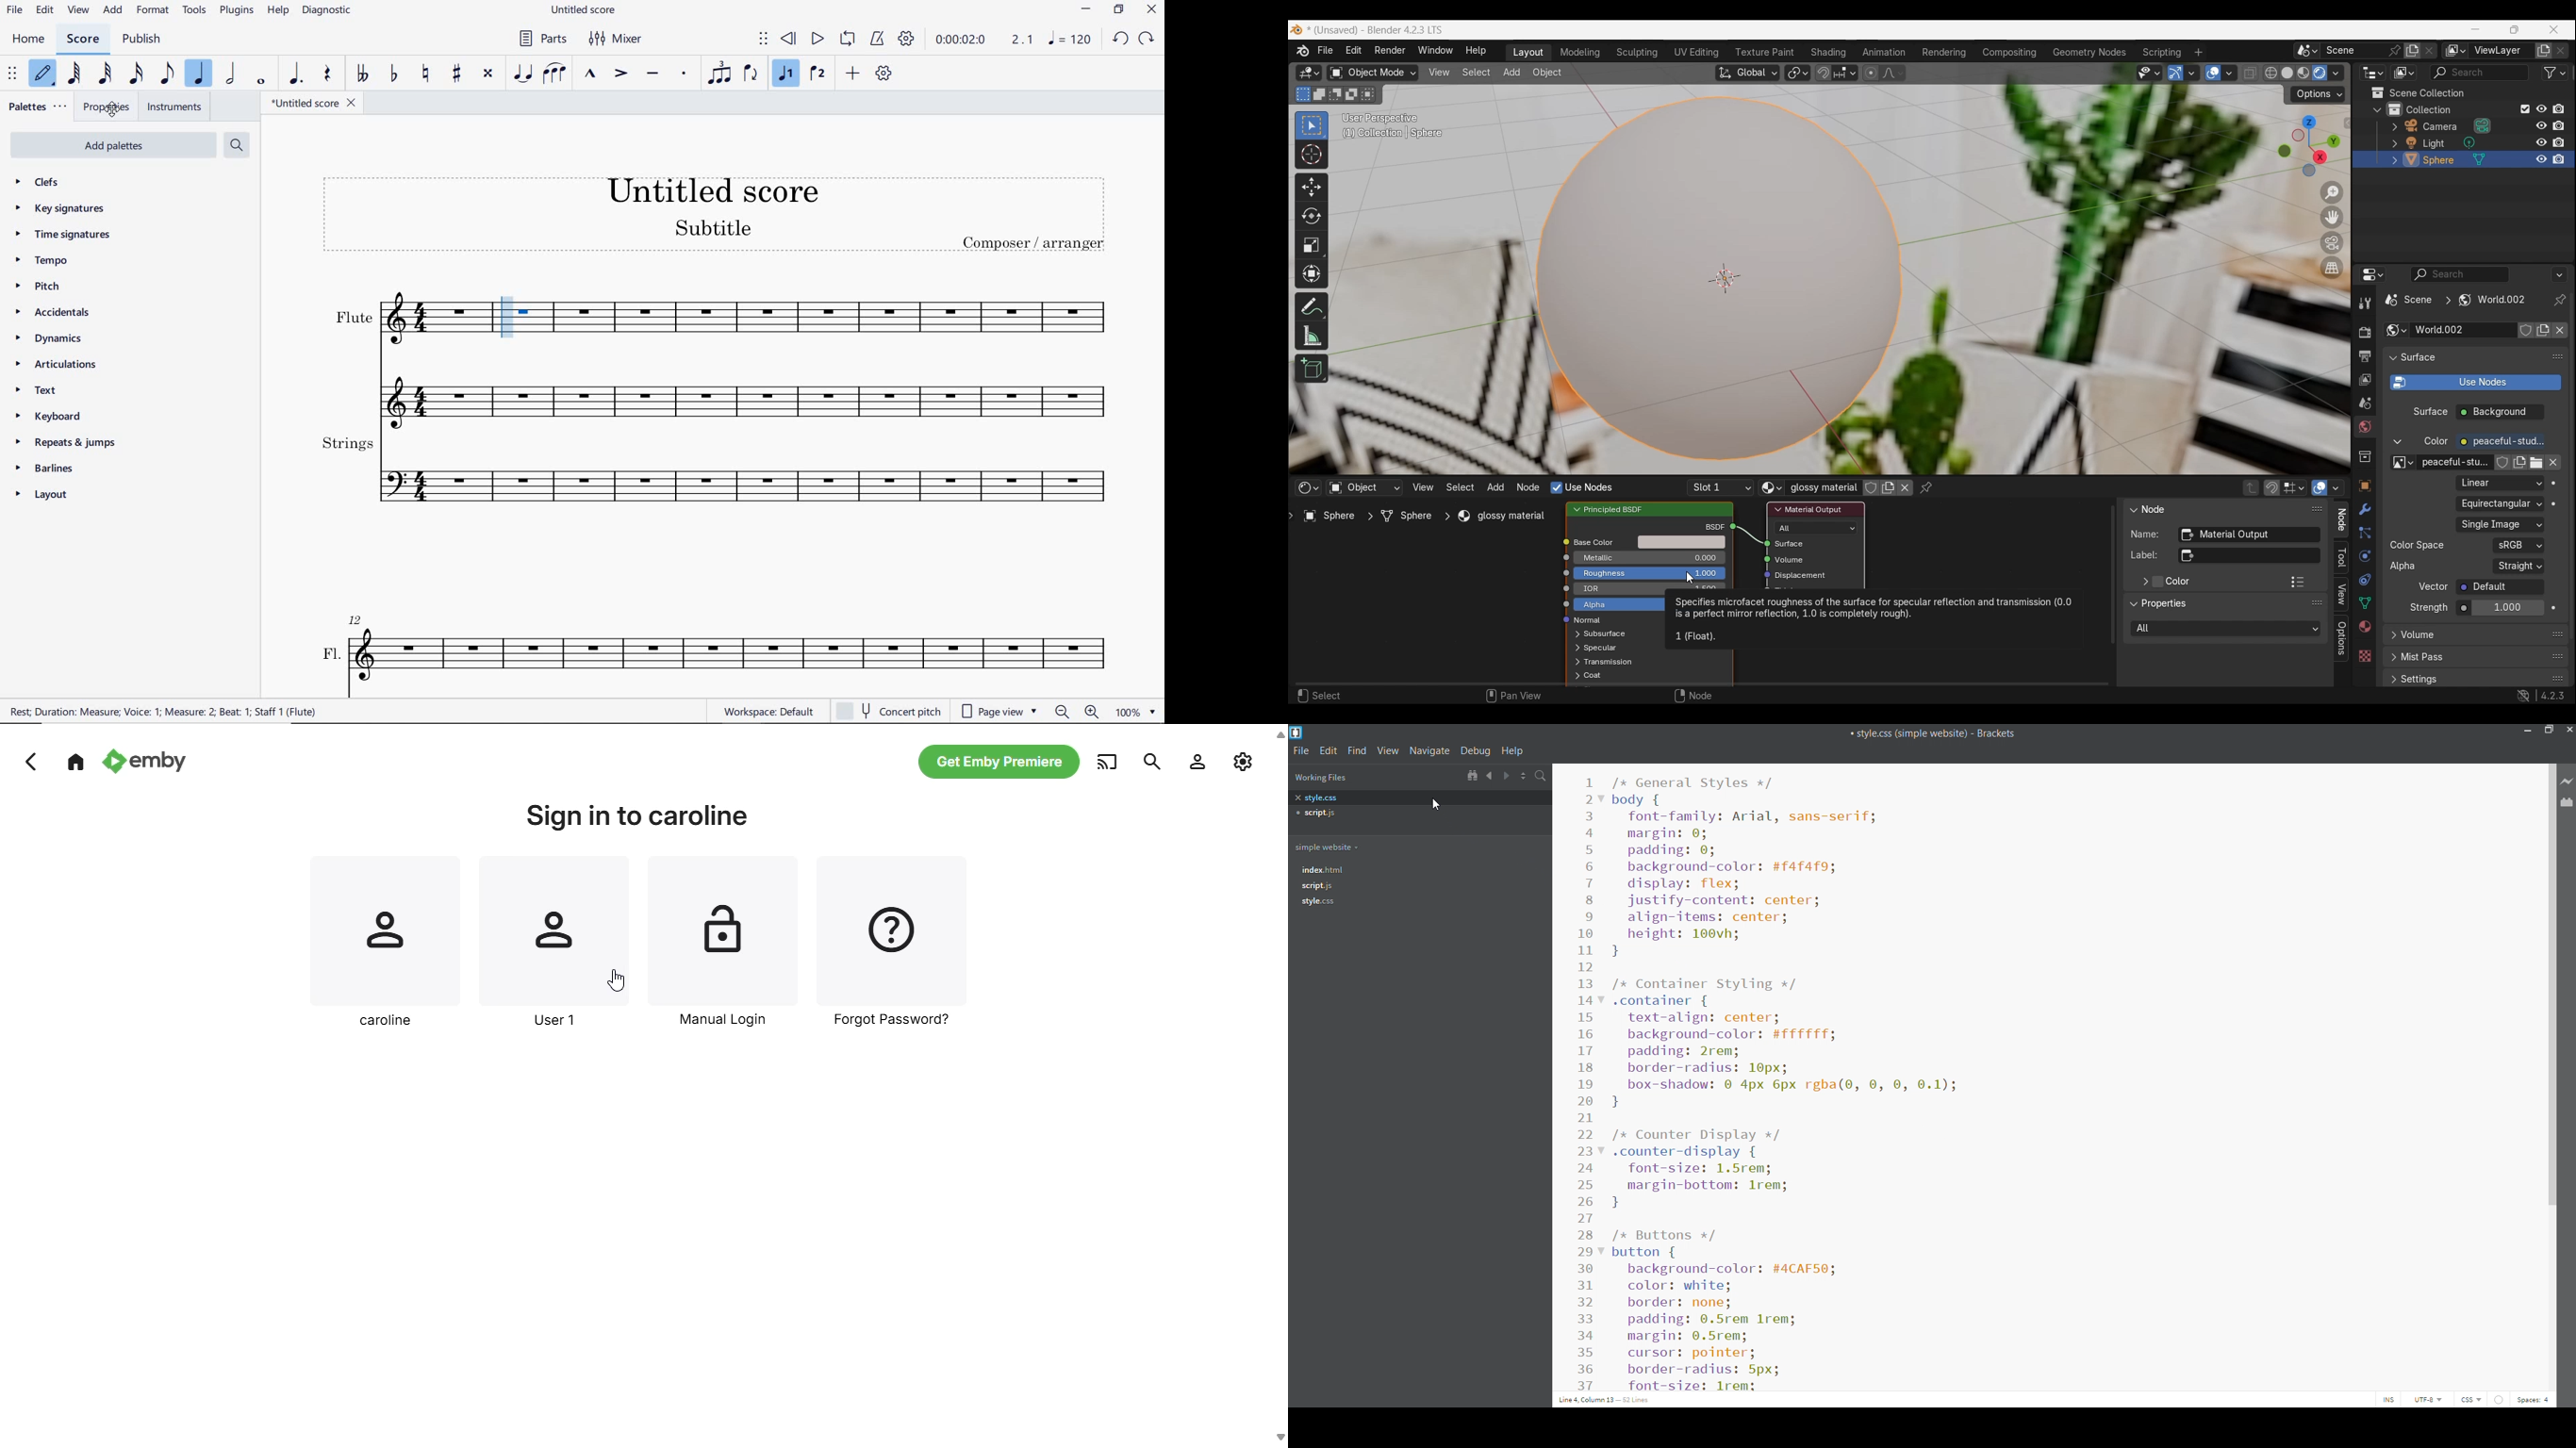 This screenshot has height=1456, width=2576. Describe the element at coordinates (1574, 635) in the screenshot. I see `Expand respective options` at that location.